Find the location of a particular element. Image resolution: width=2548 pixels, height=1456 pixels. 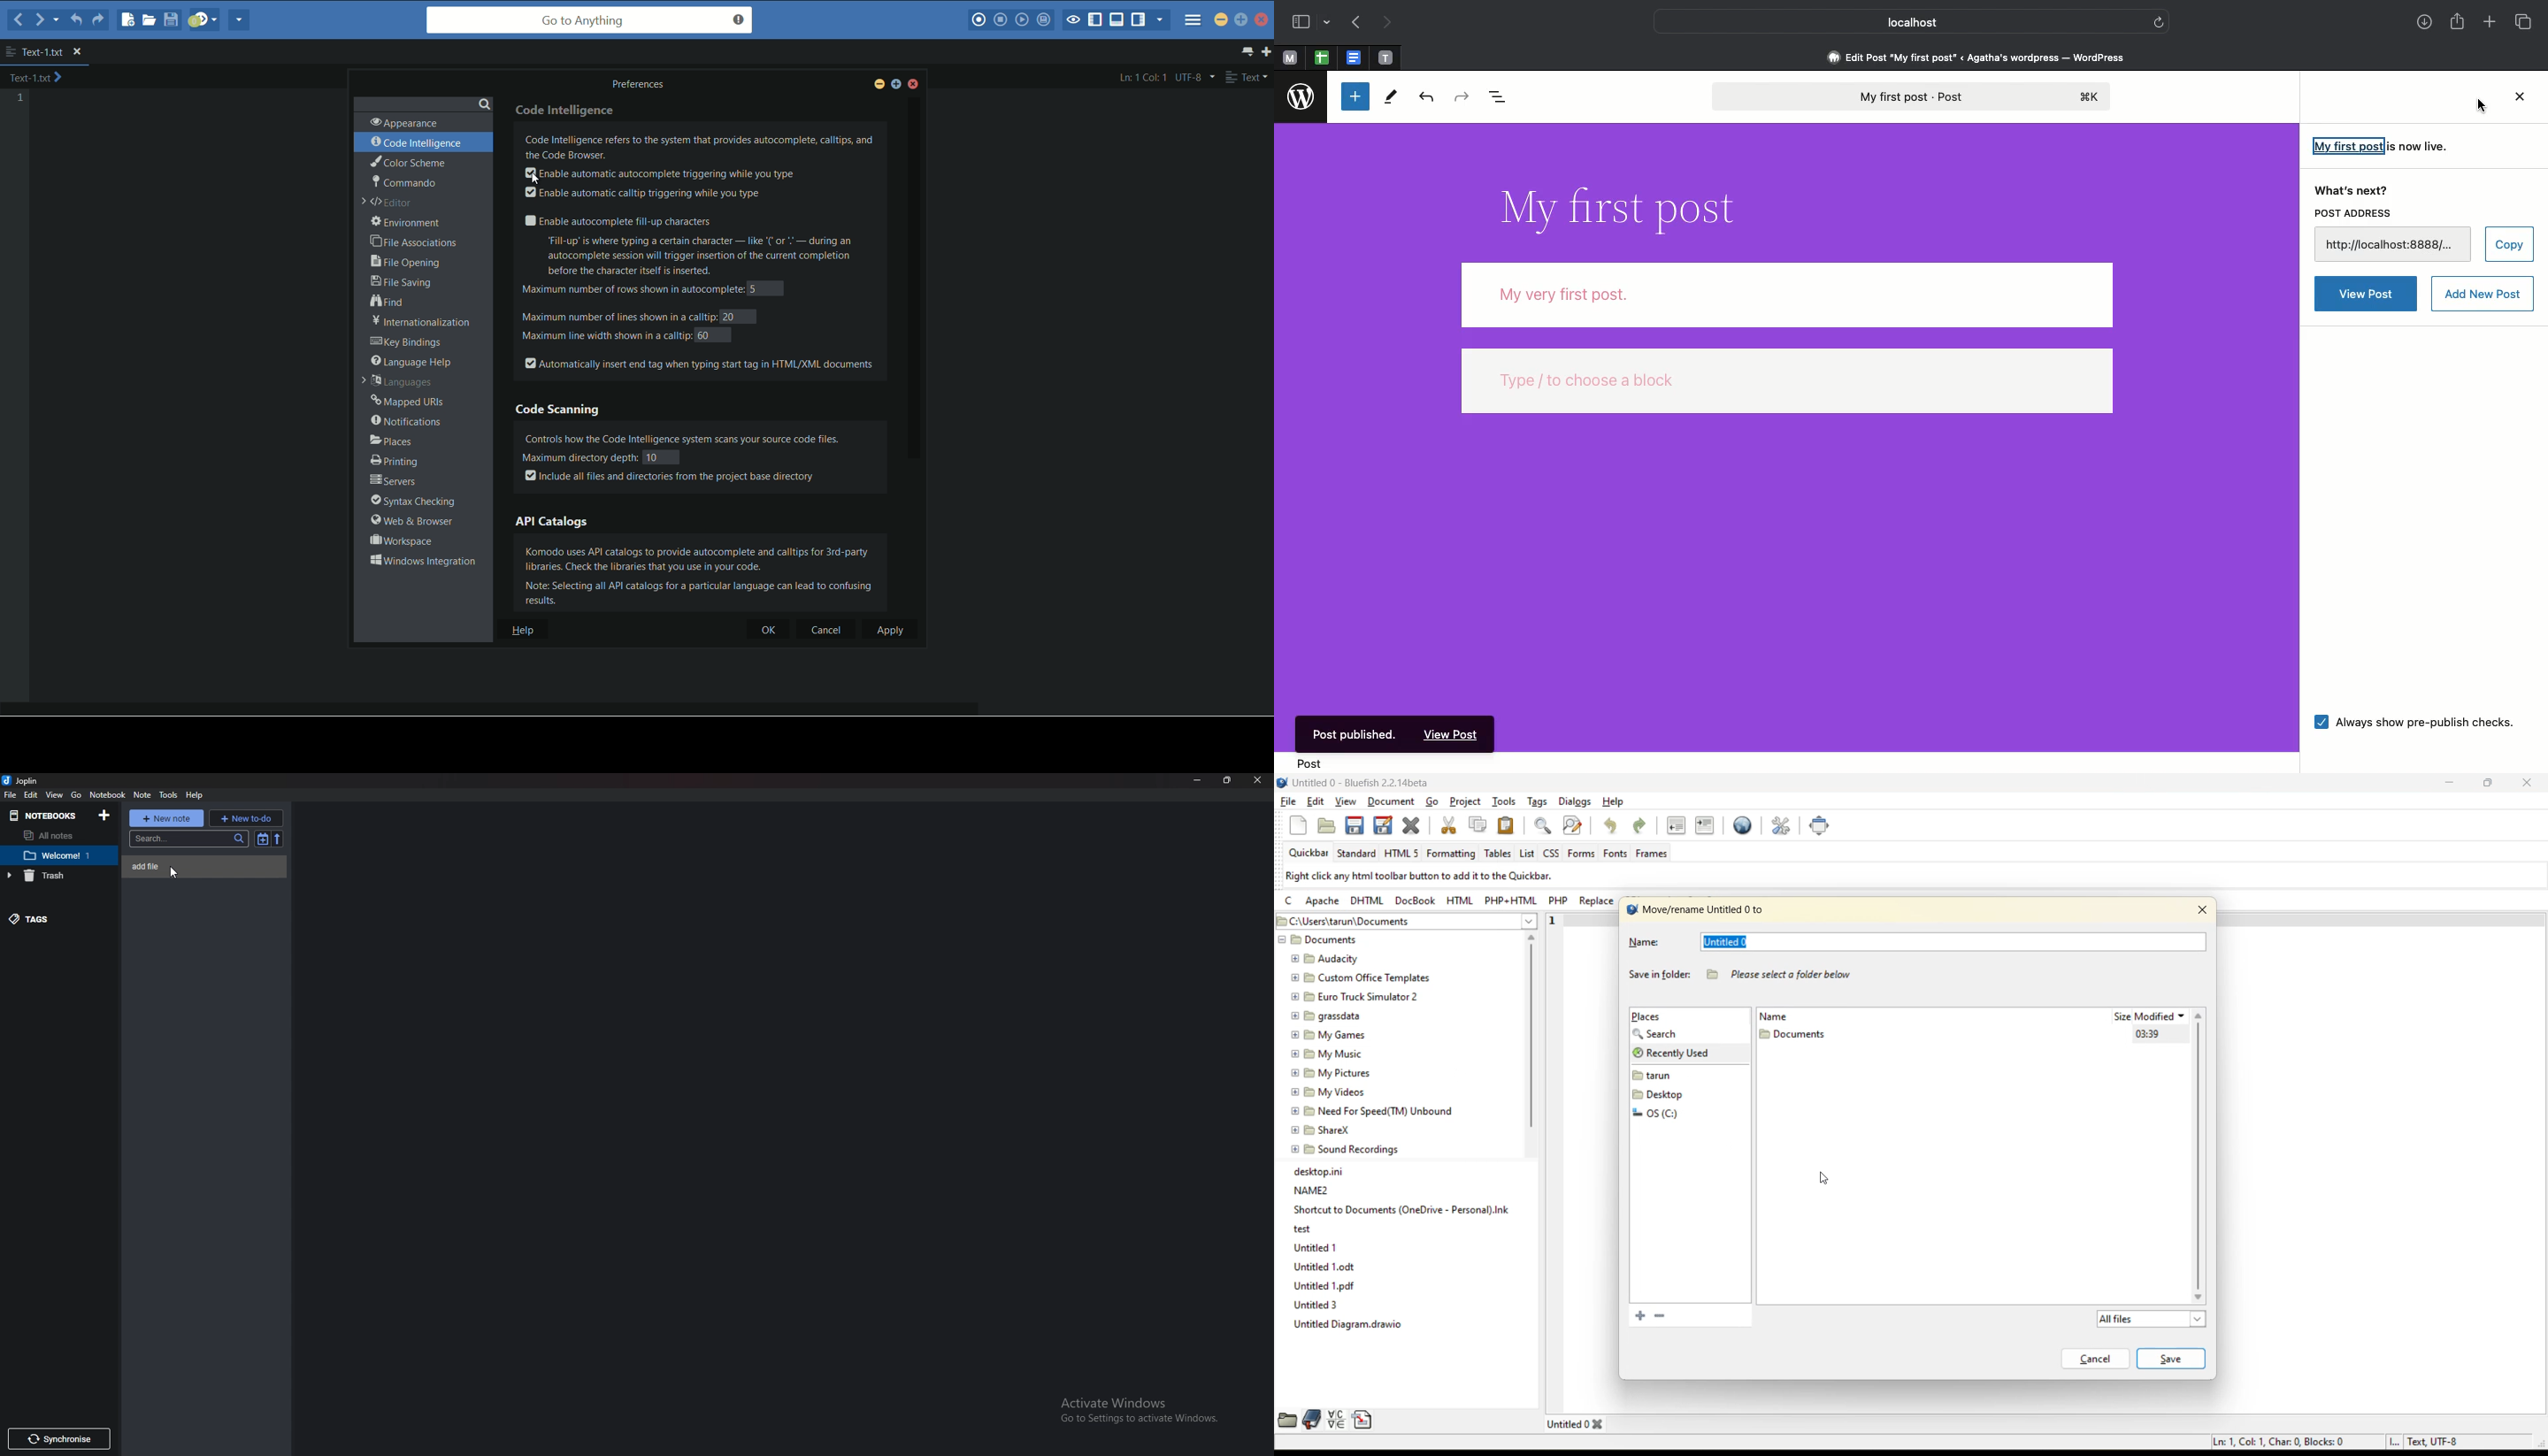

project is located at coordinates (1468, 803).